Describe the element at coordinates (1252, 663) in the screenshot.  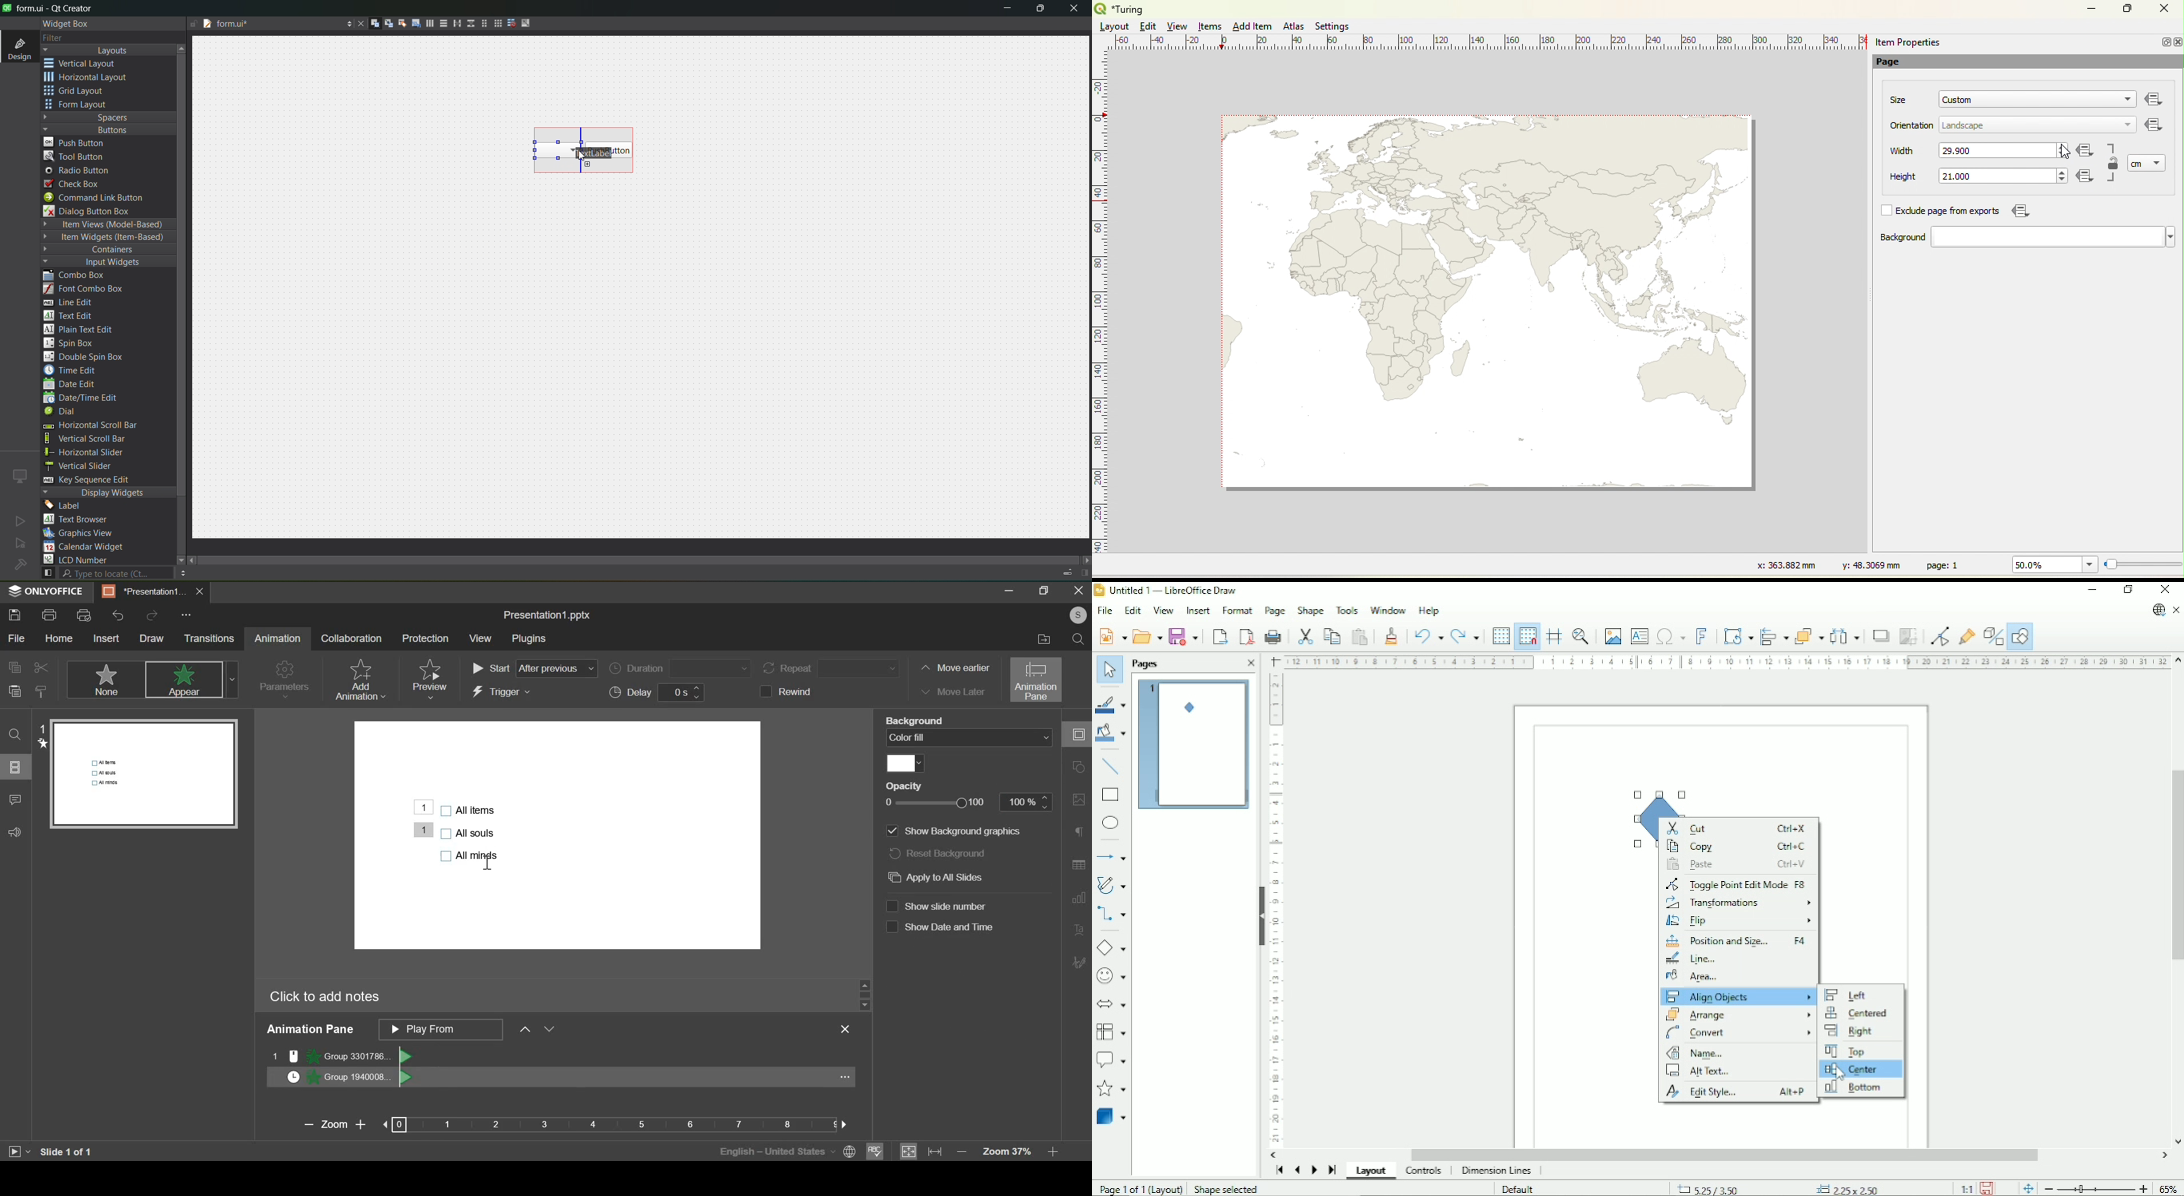
I see `Close` at that location.